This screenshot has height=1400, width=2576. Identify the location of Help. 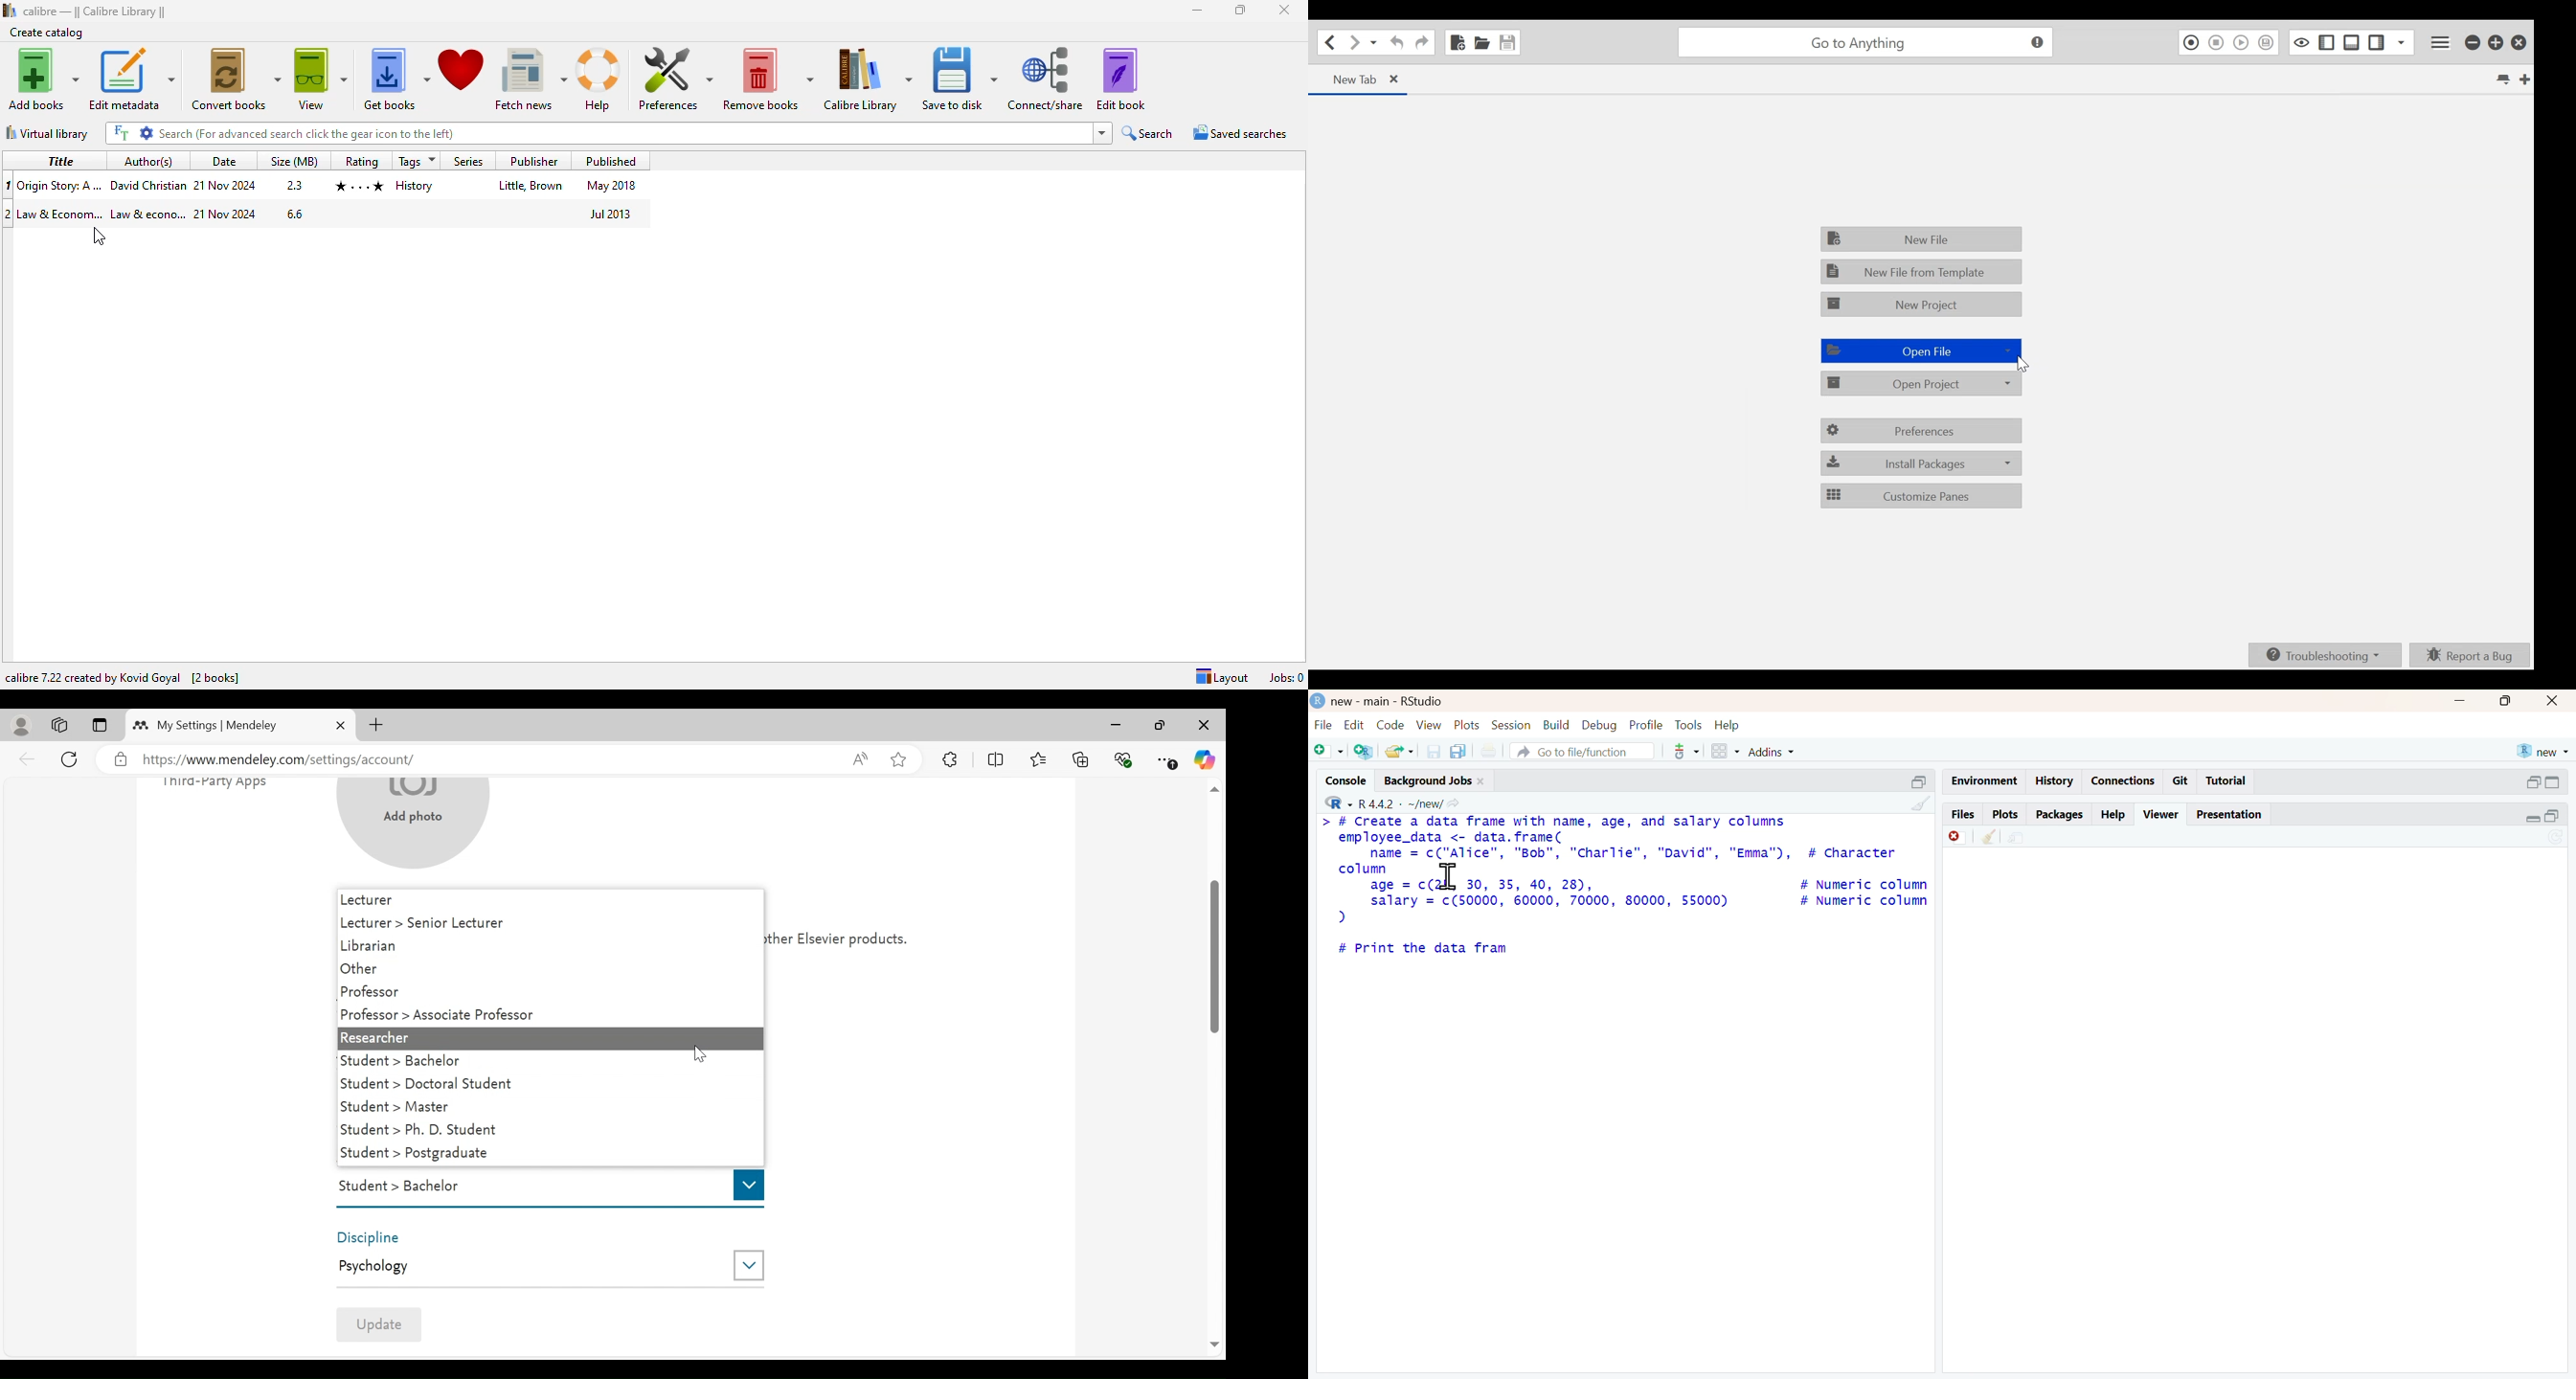
(1730, 725).